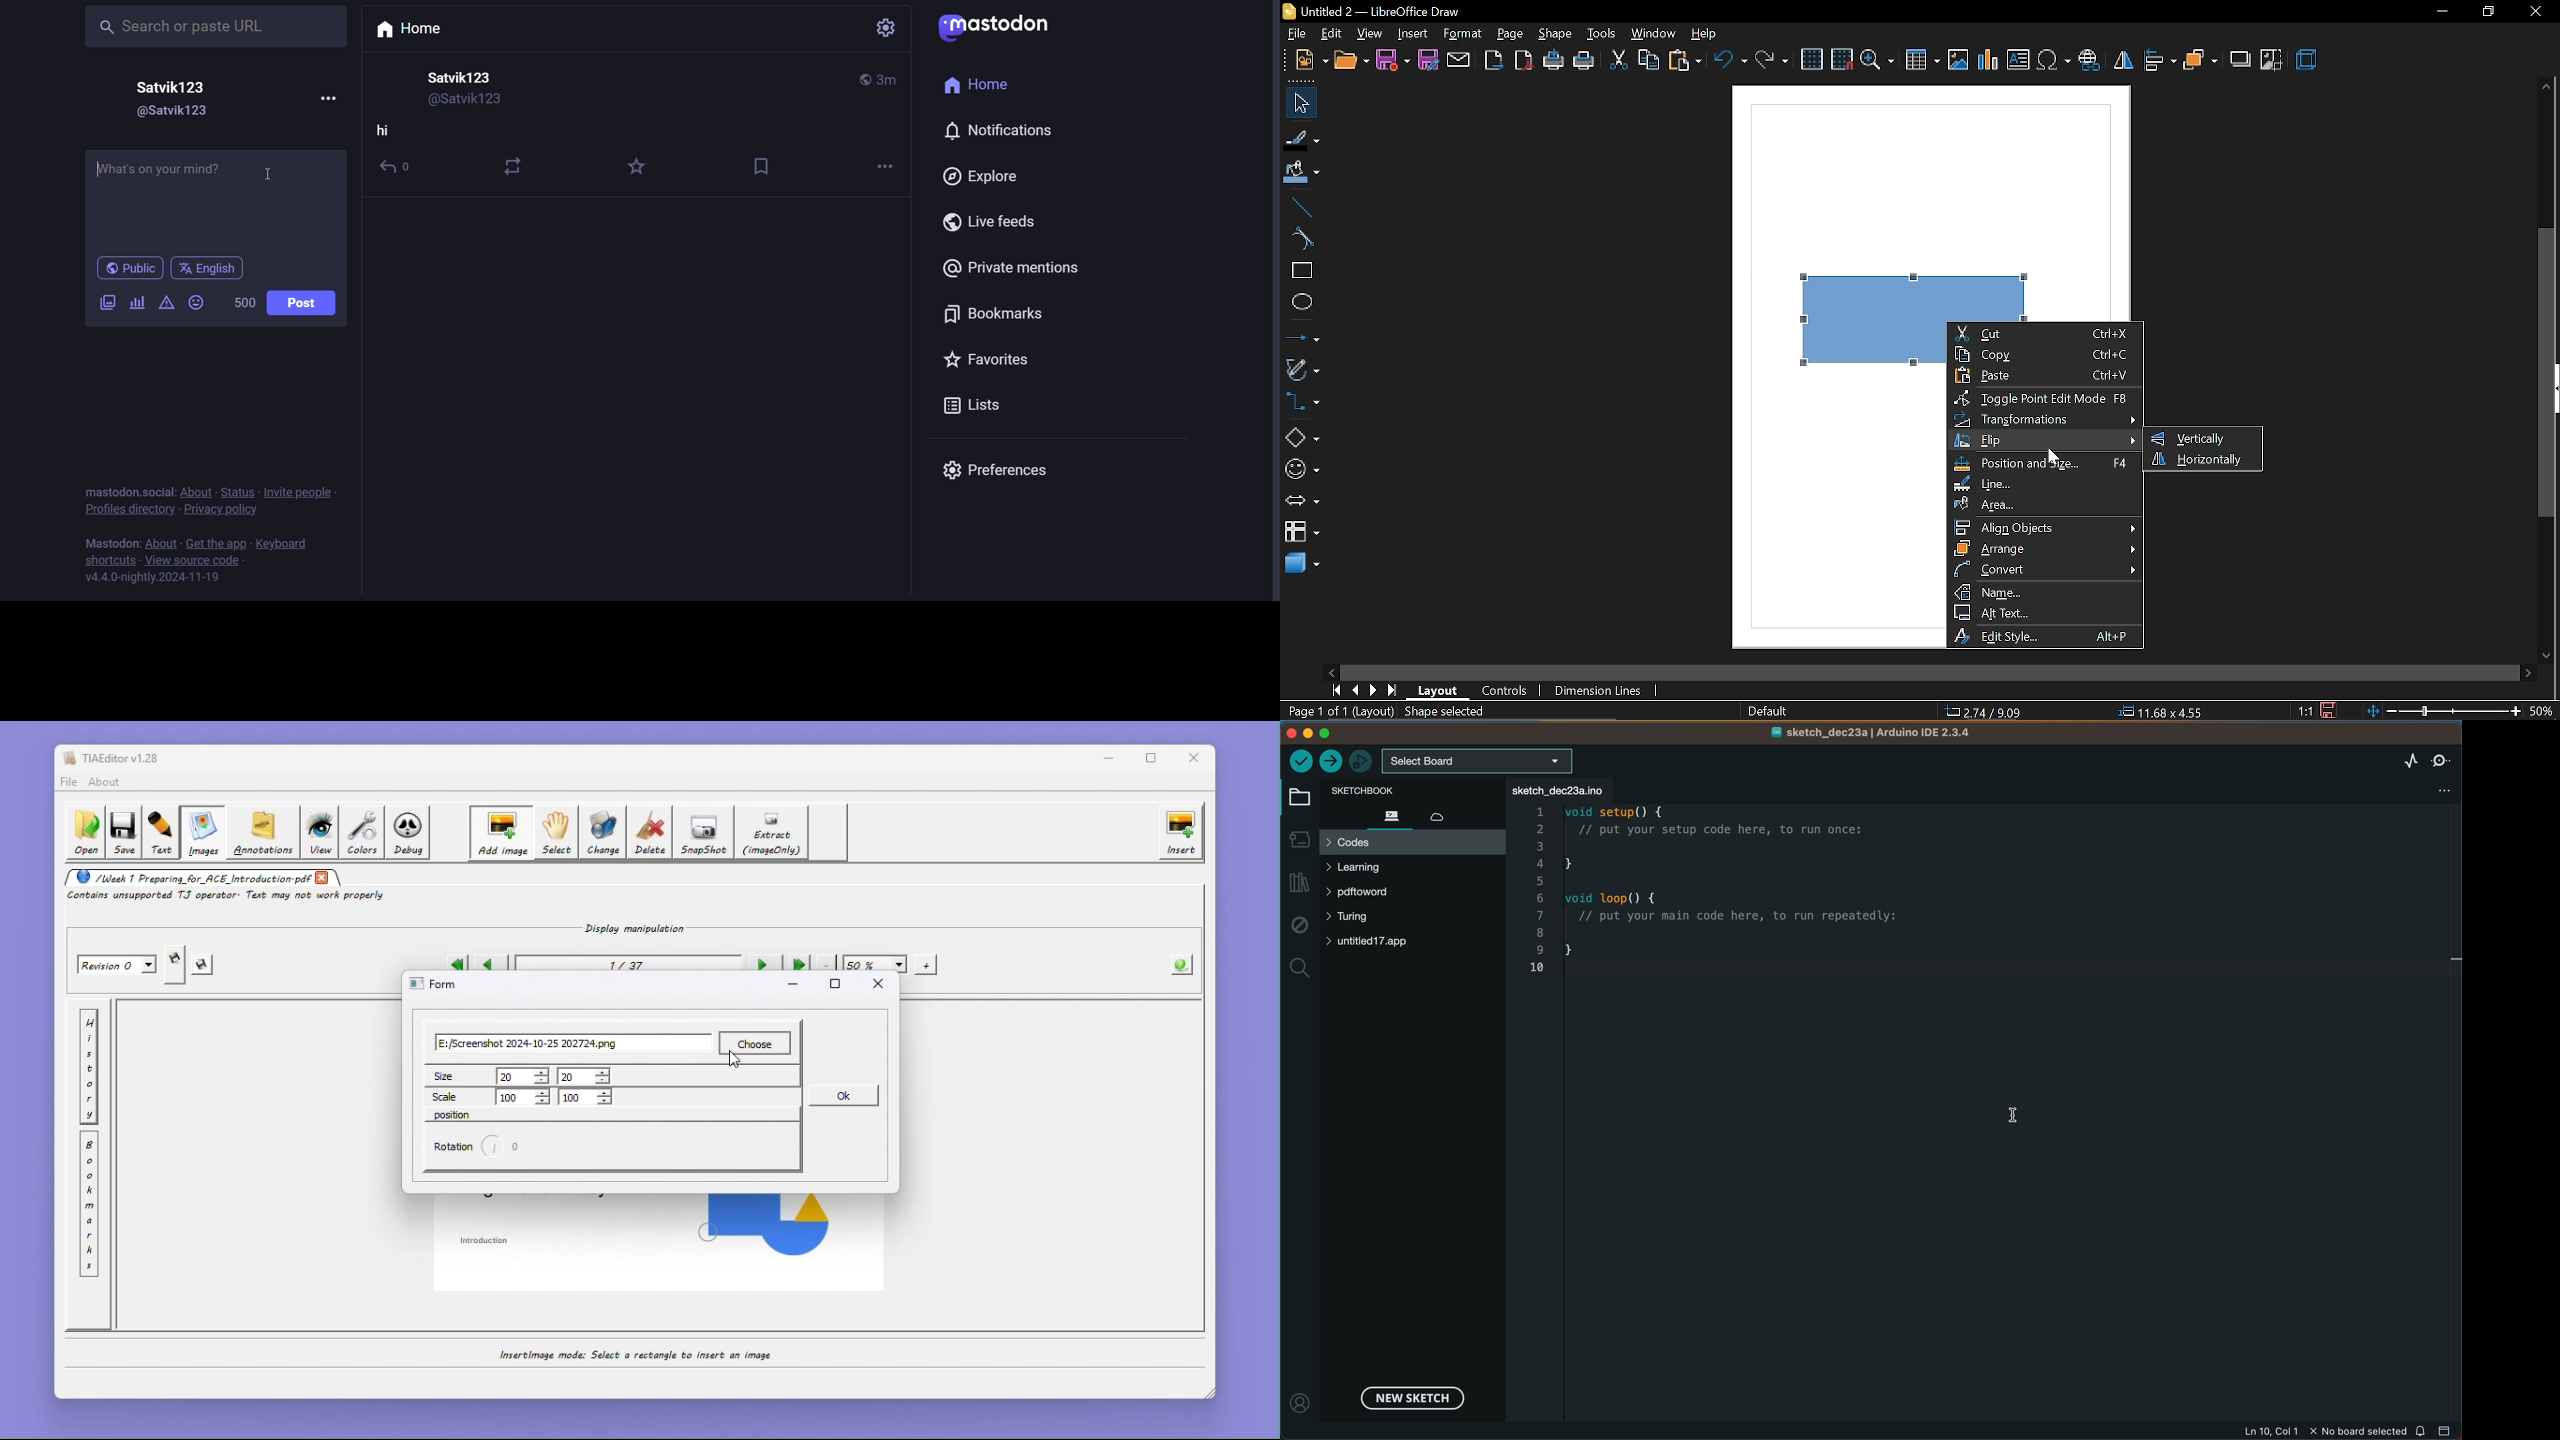 This screenshot has height=1456, width=2576. What do you see at coordinates (995, 467) in the screenshot?
I see `preferences` at bounding box center [995, 467].